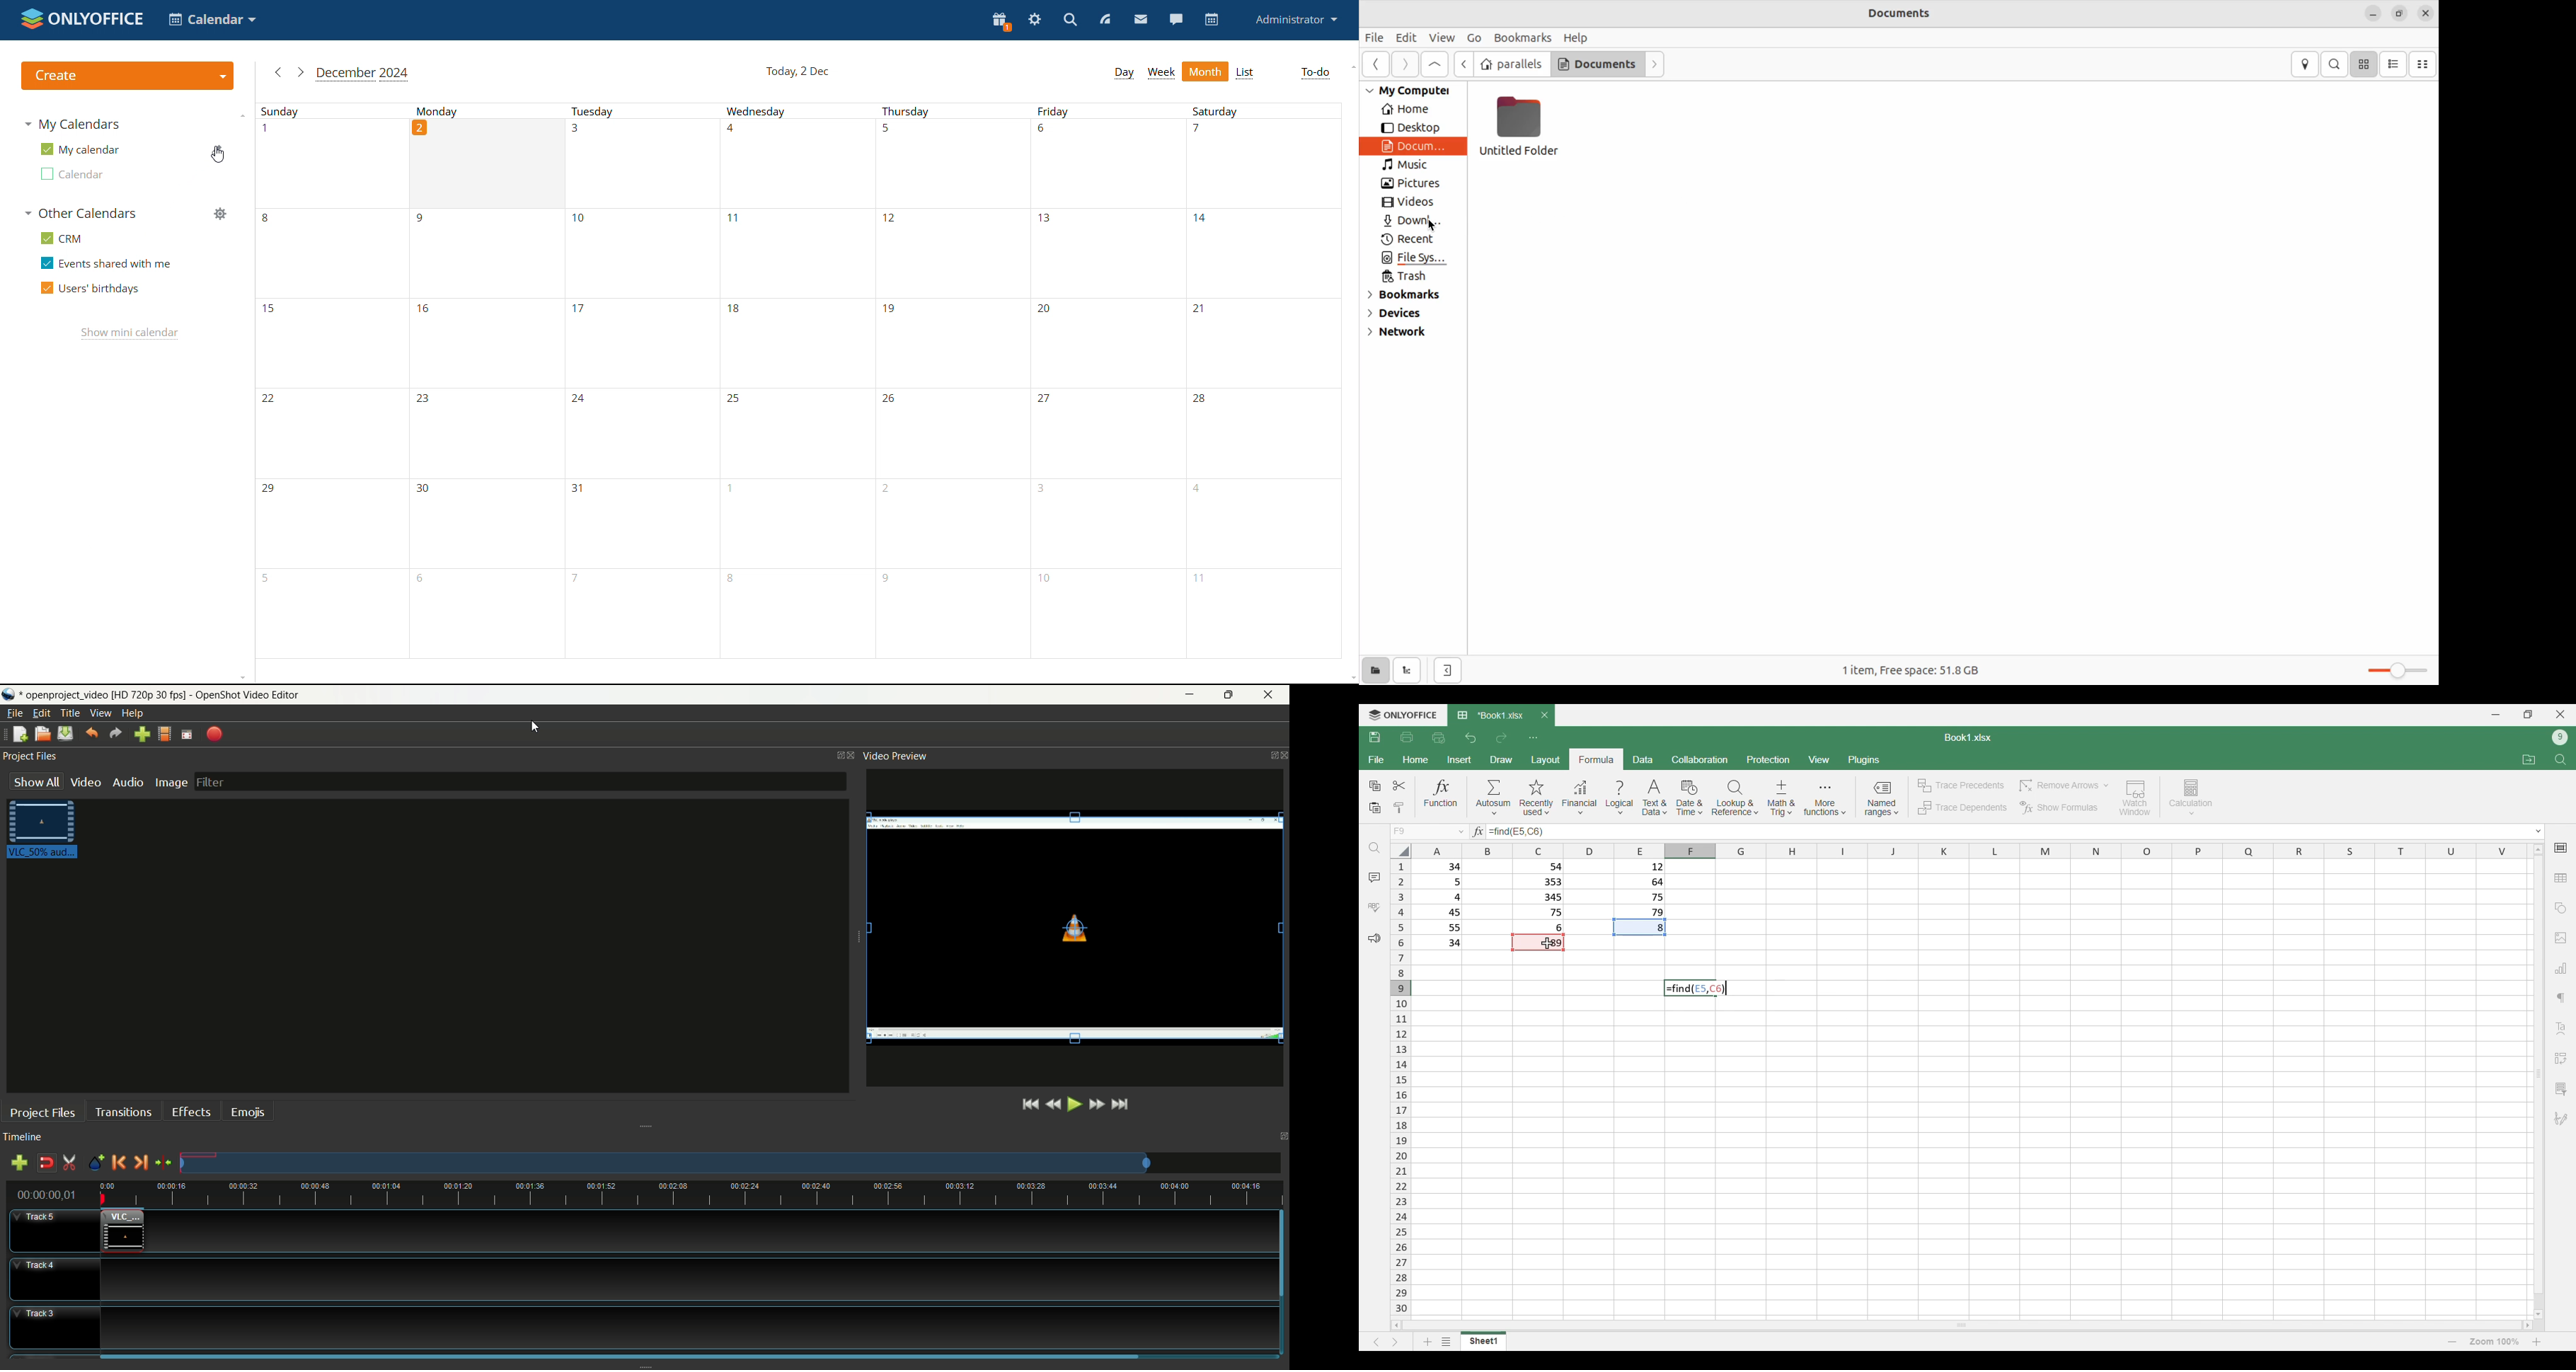 The height and width of the screenshot is (1372, 2576). I want to click on Current sheet, so click(1484, 1341).